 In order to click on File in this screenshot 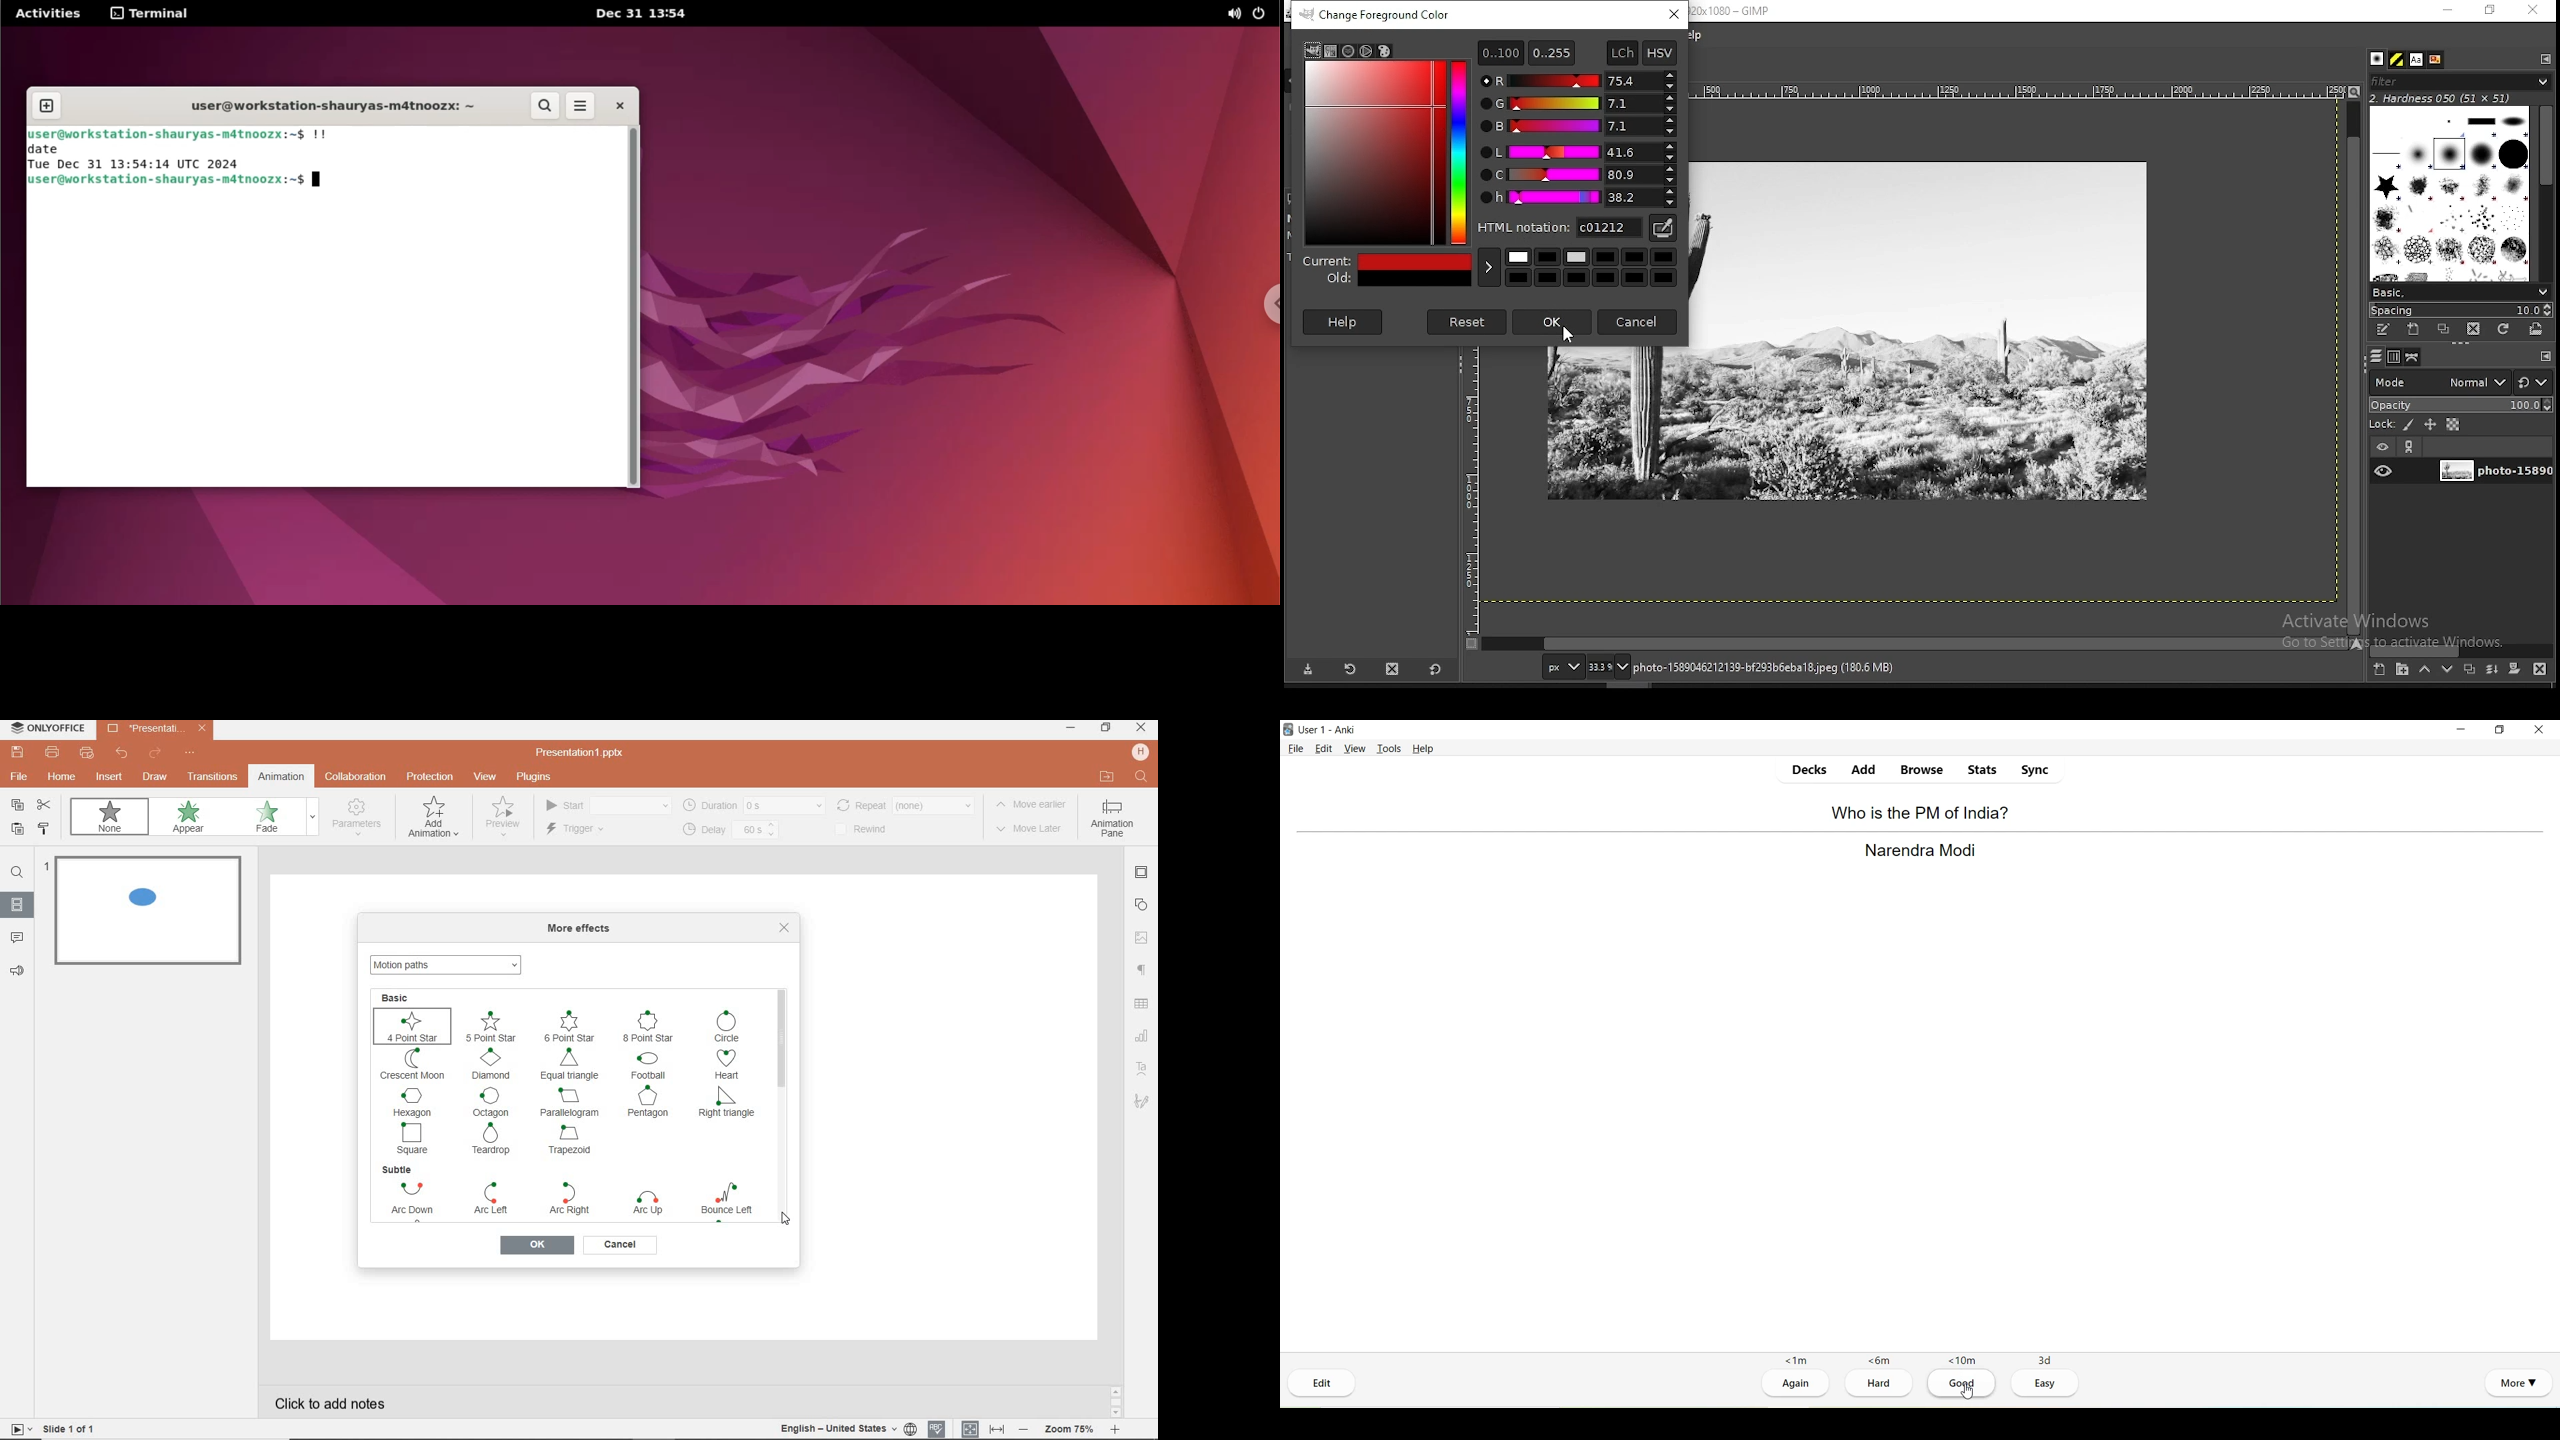, I will do `click(1297, 749)`.